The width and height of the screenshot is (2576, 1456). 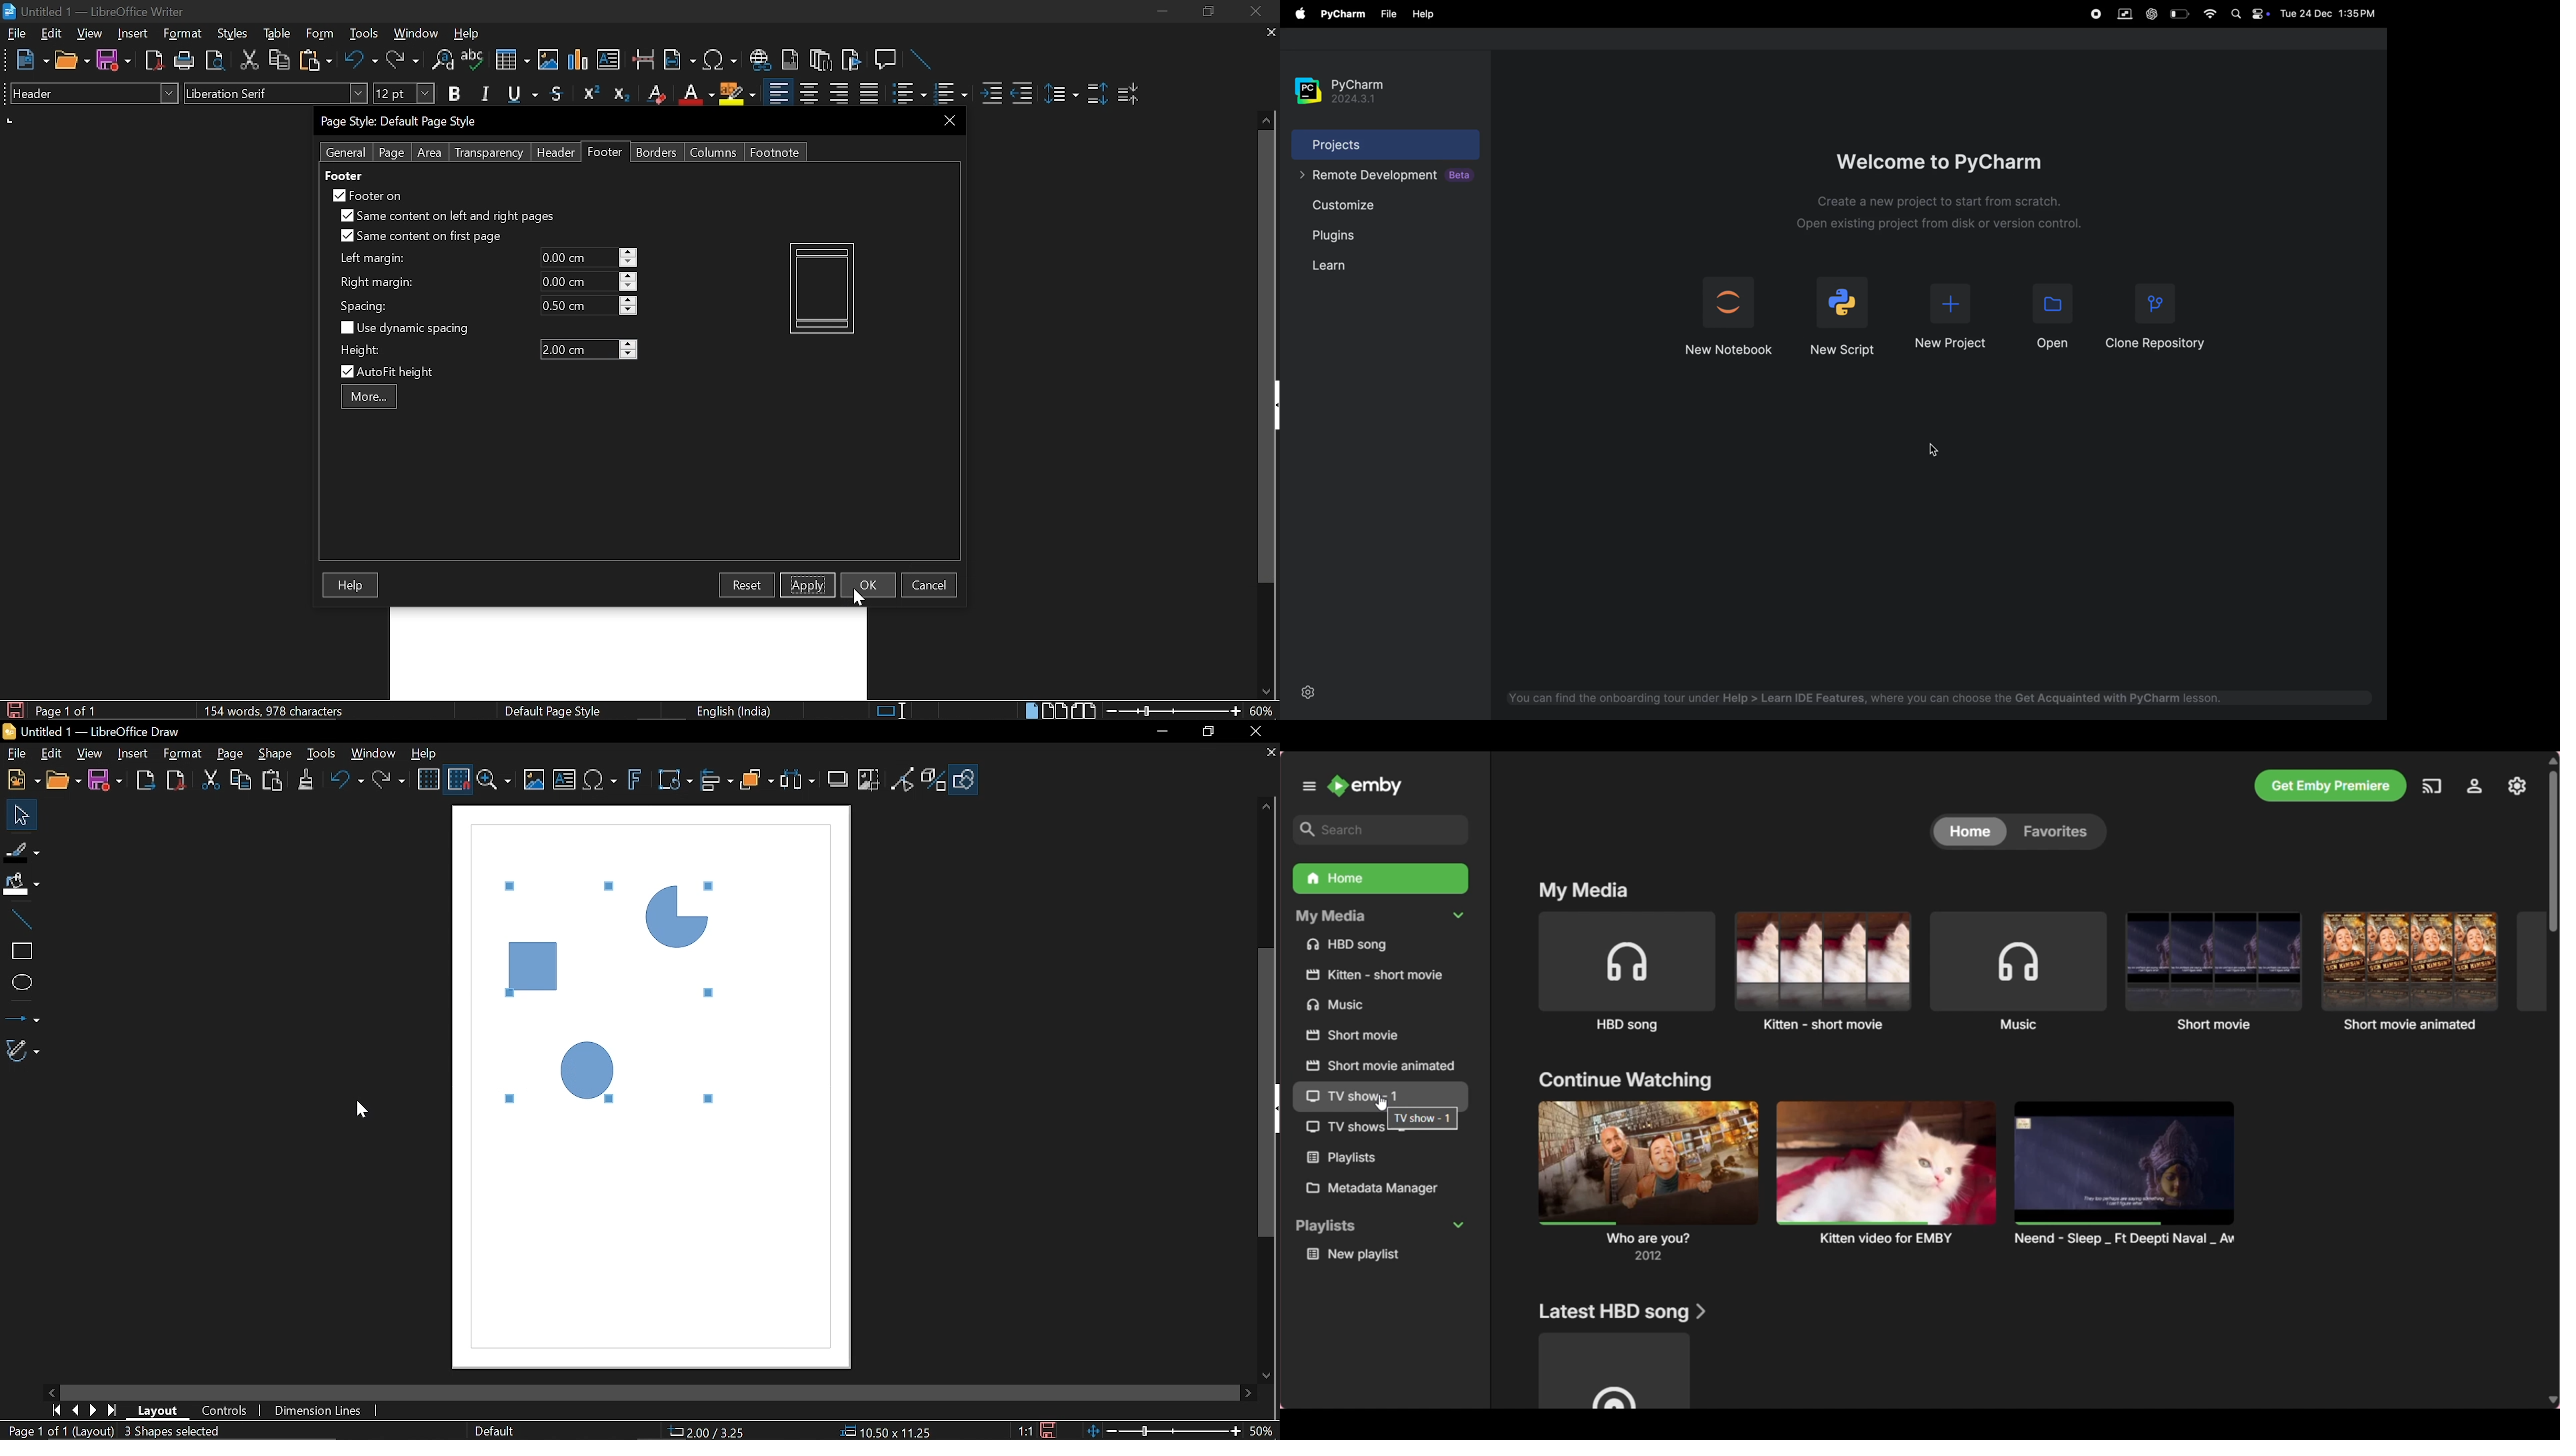 What do you see at coordinates (373, 755) in the screenshot?
I see `Window` at bounding box center [373, 755].